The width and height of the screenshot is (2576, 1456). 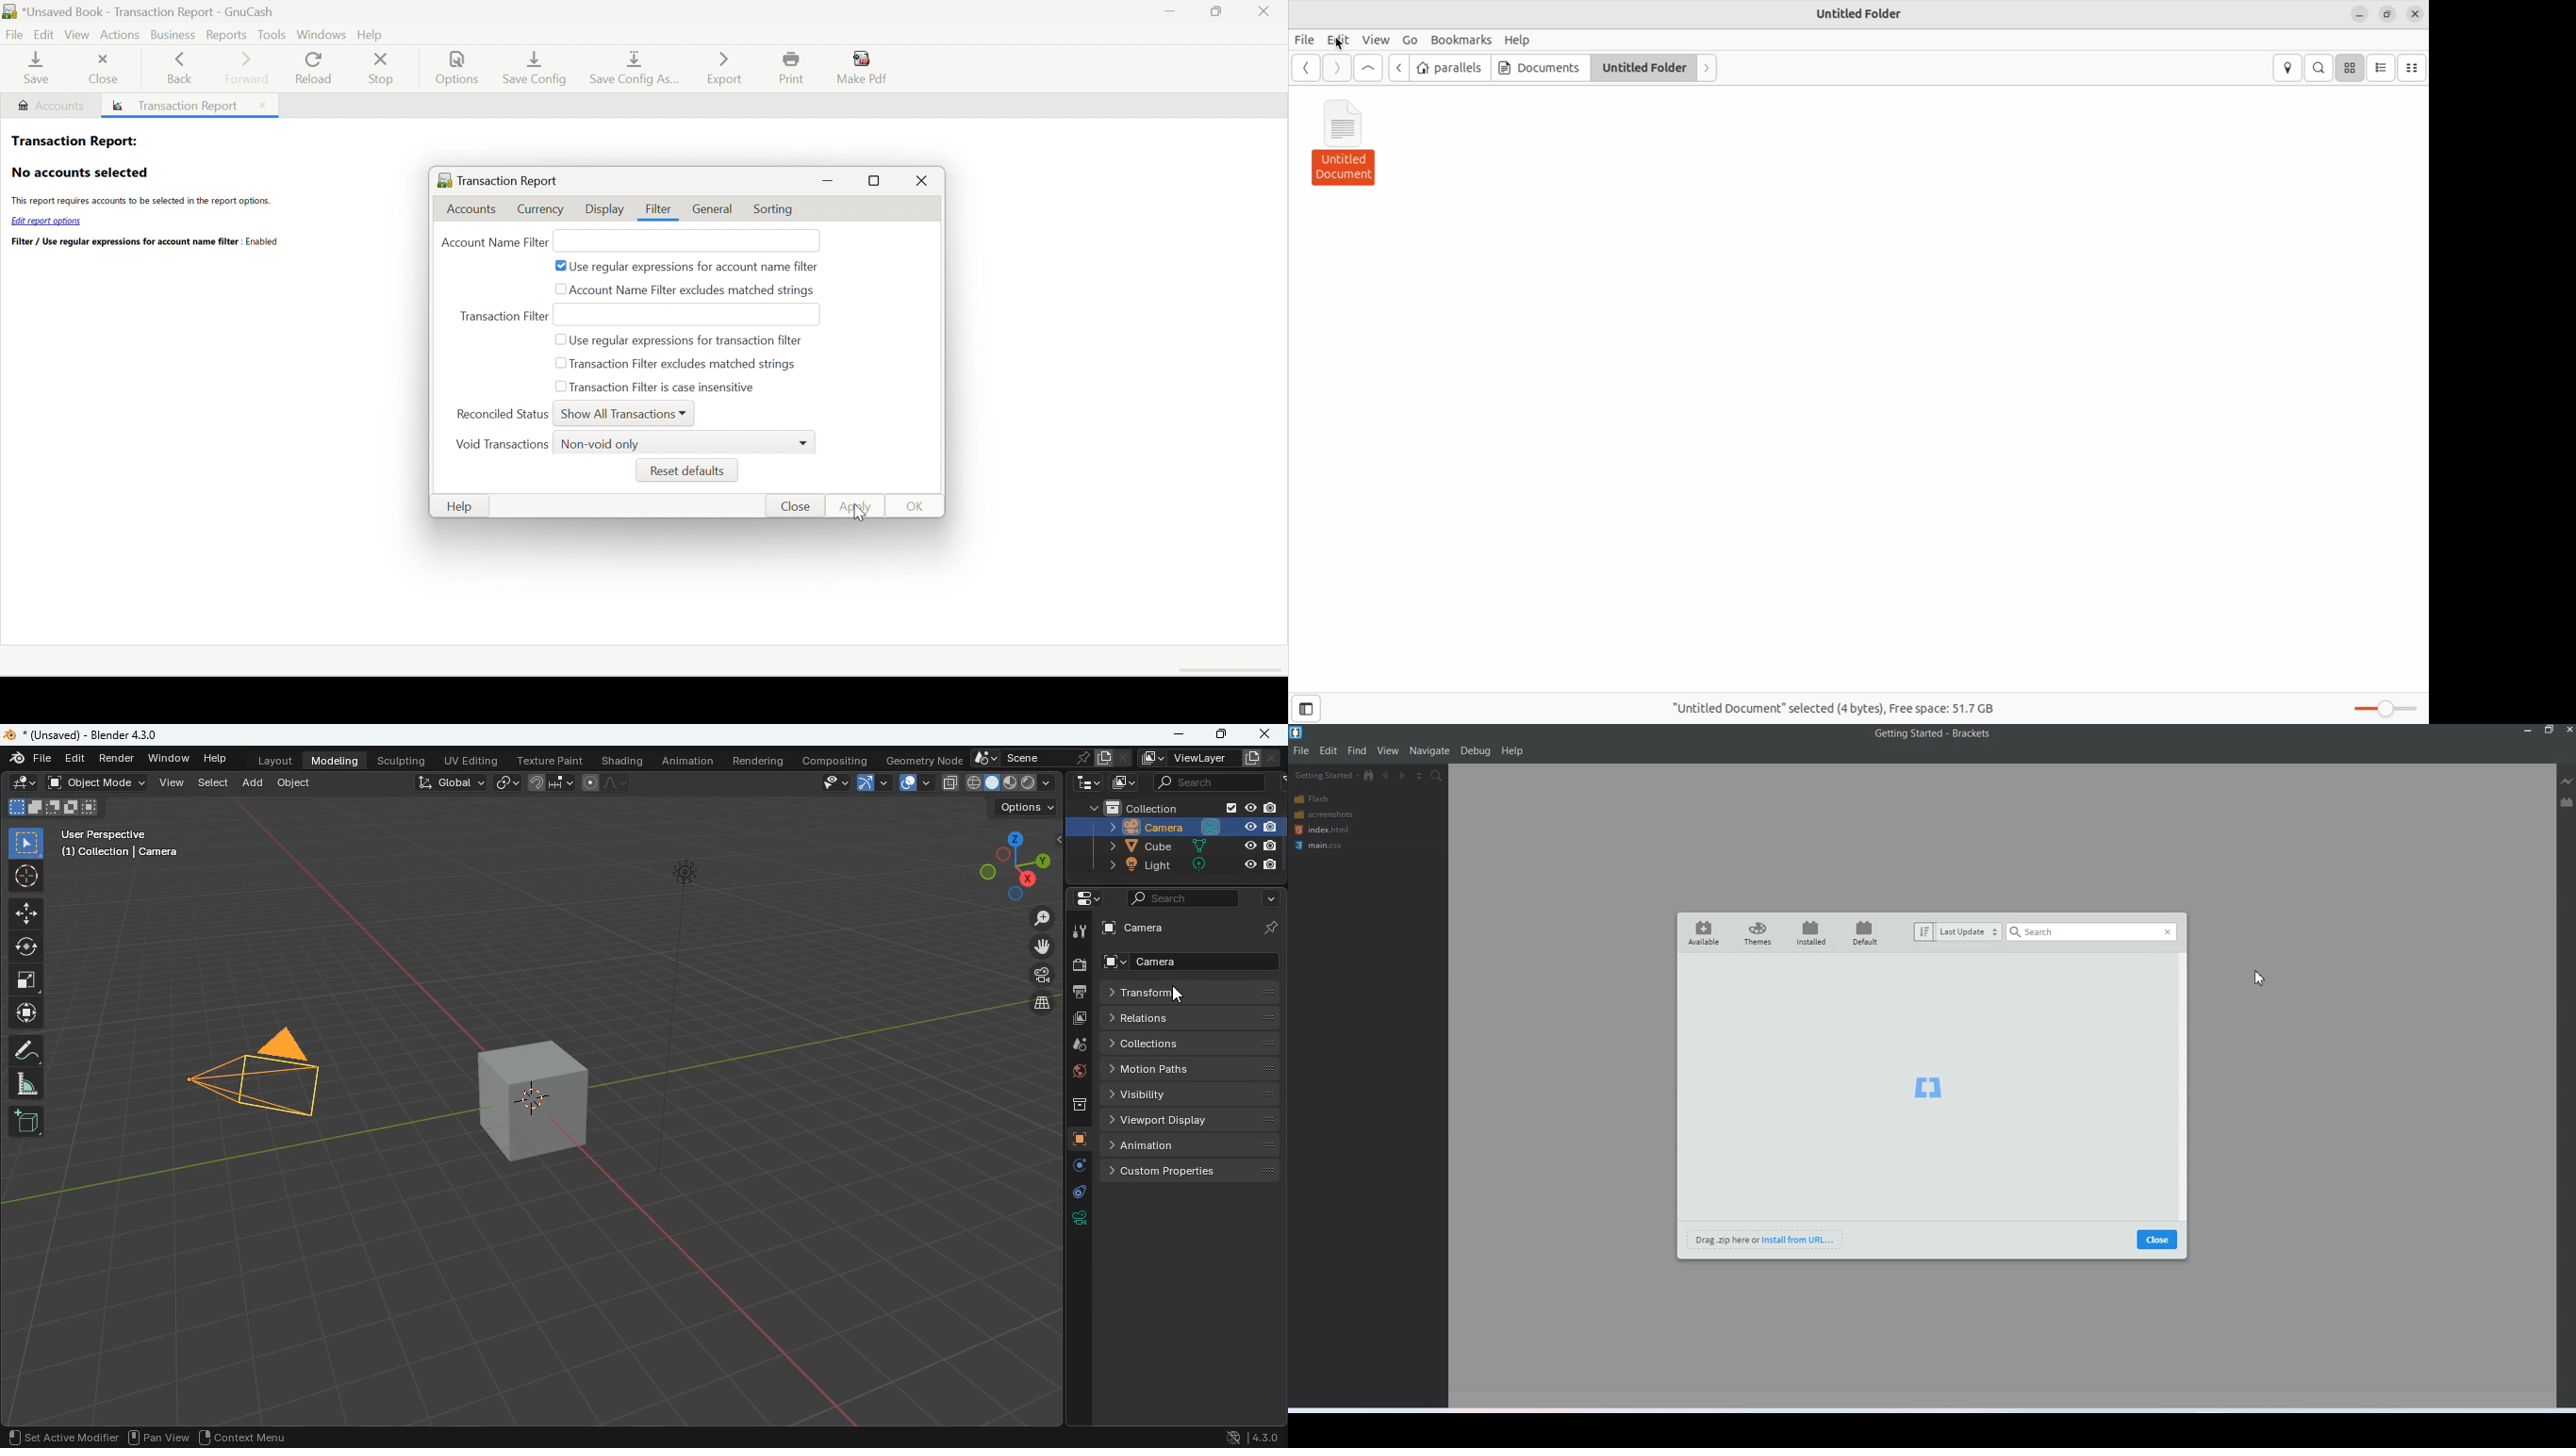 I want to click on Find in files, so click(x=1437, y=776).